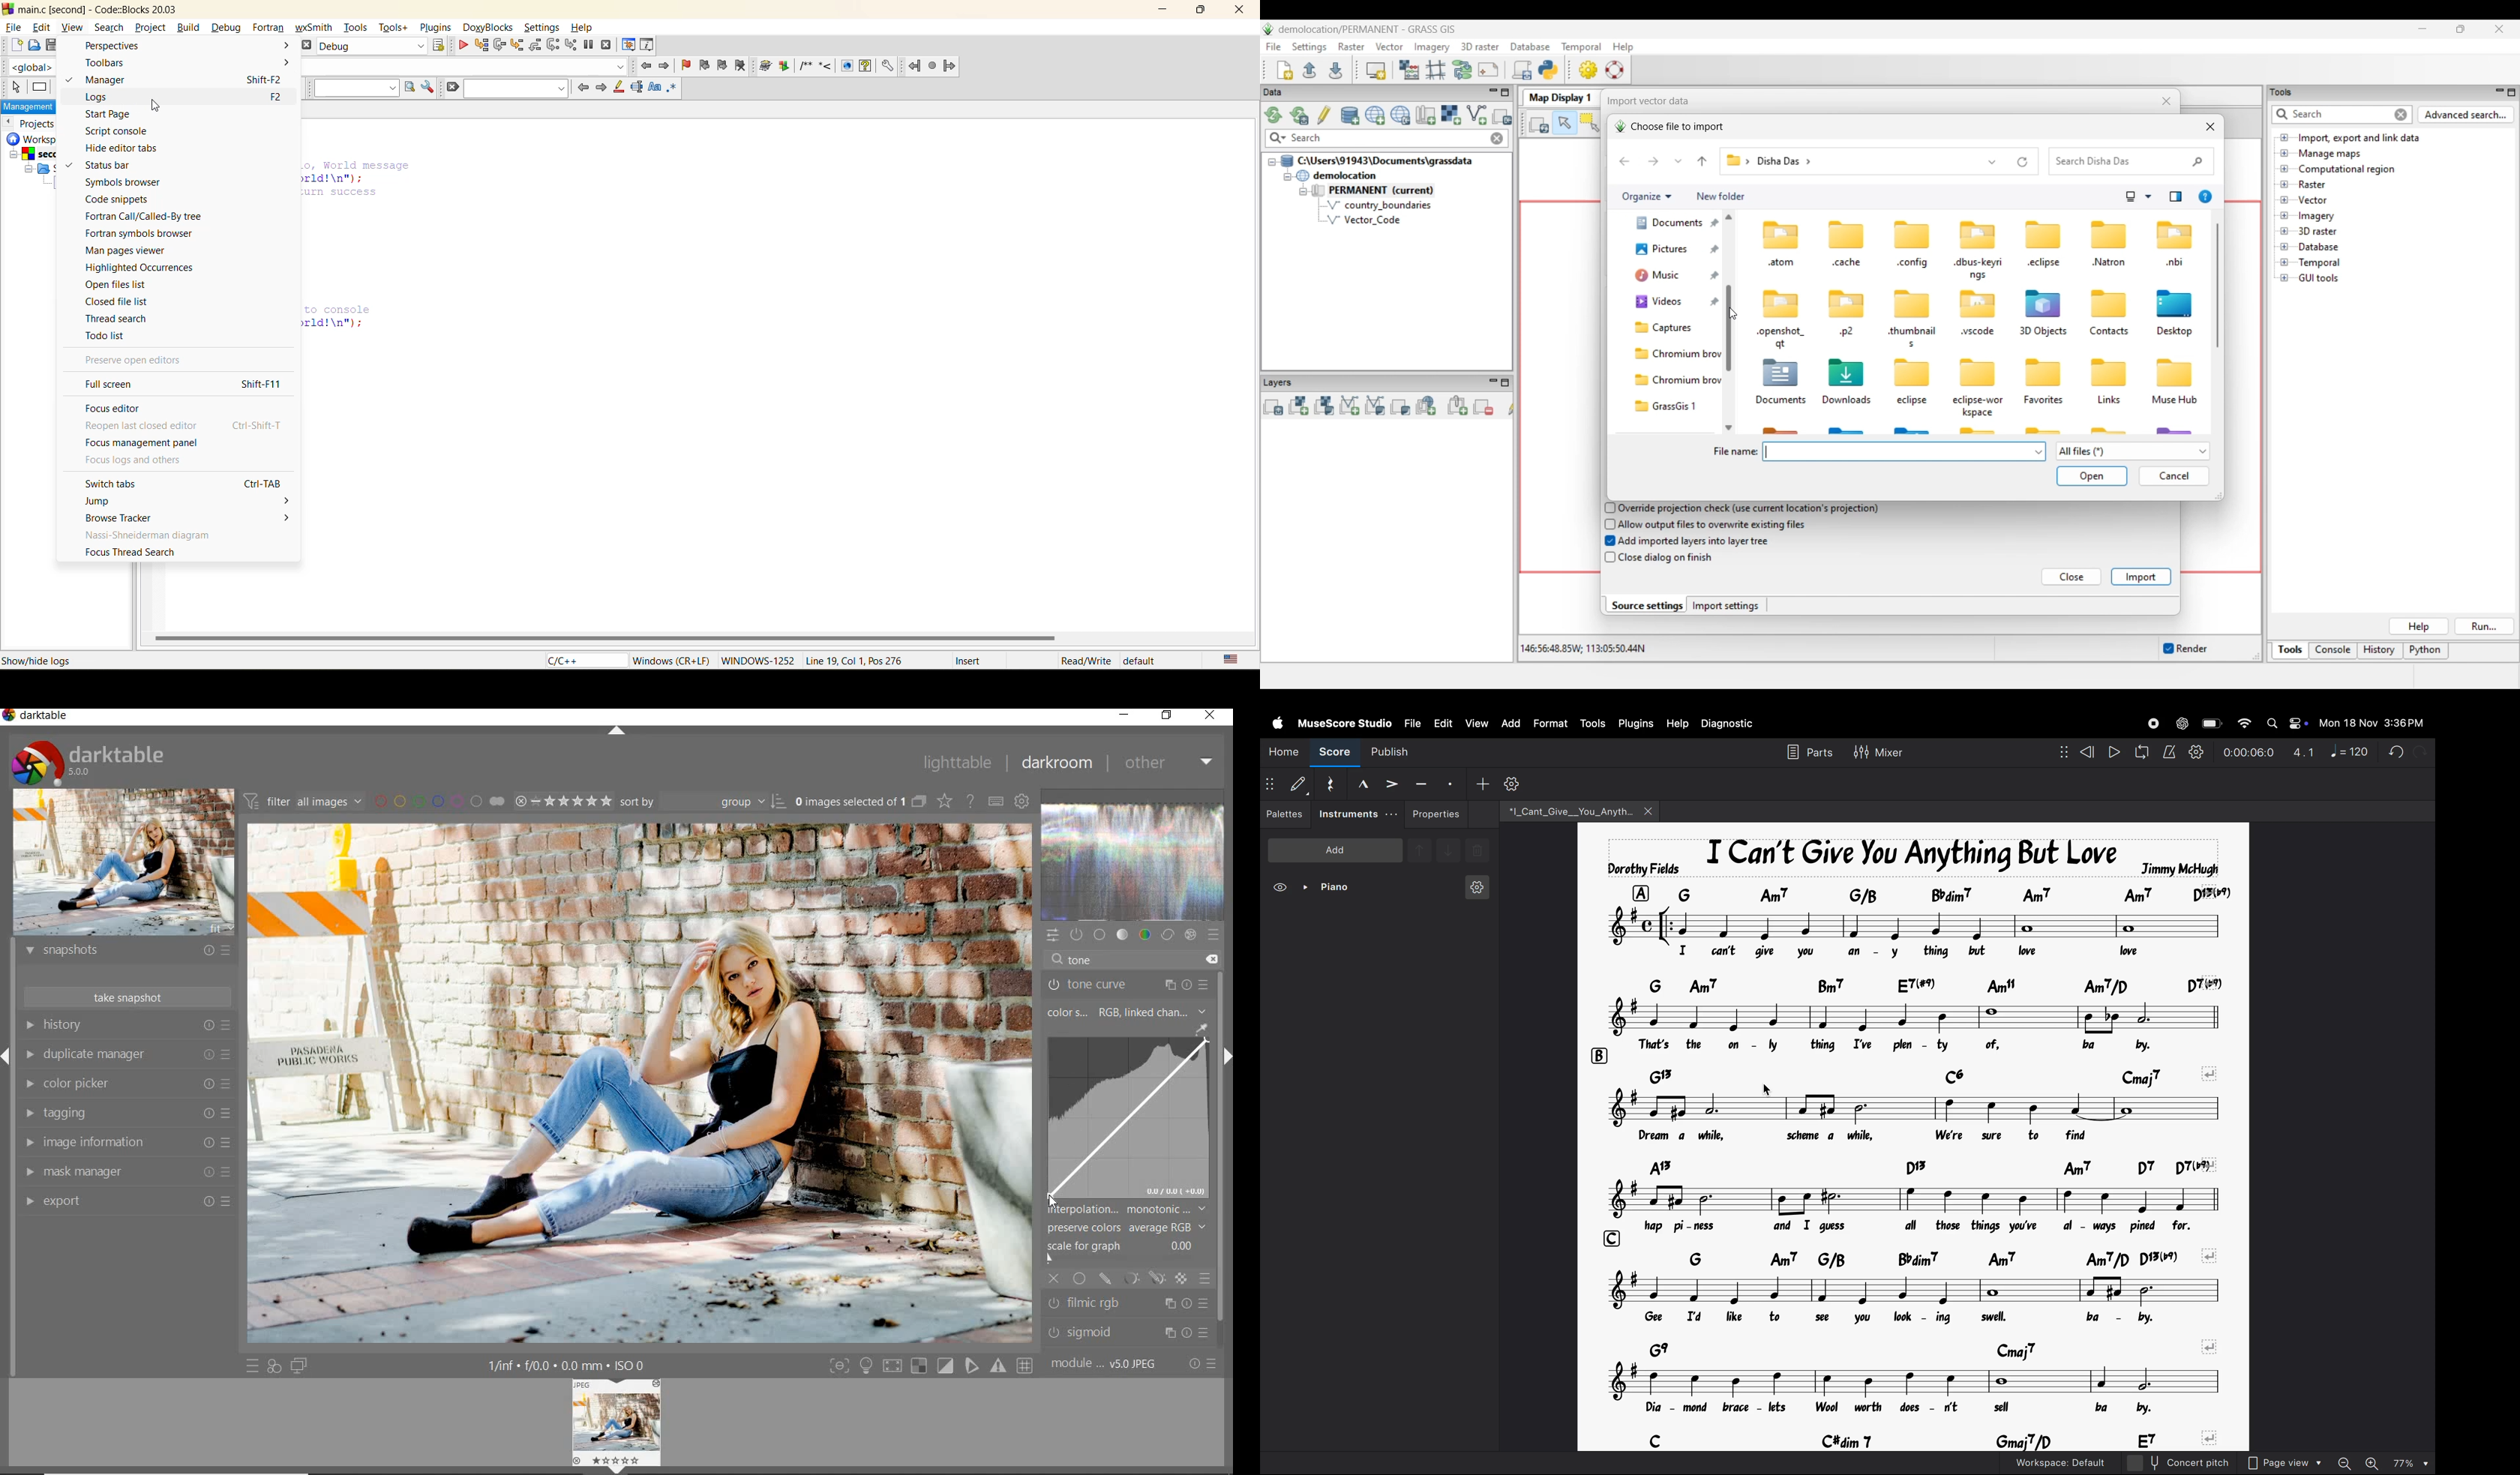 The image size is (2520, 1484). What do you see at coordinates (2210, 723) in the screenshot?
I see `battery` at bounding box center [2210, 723].